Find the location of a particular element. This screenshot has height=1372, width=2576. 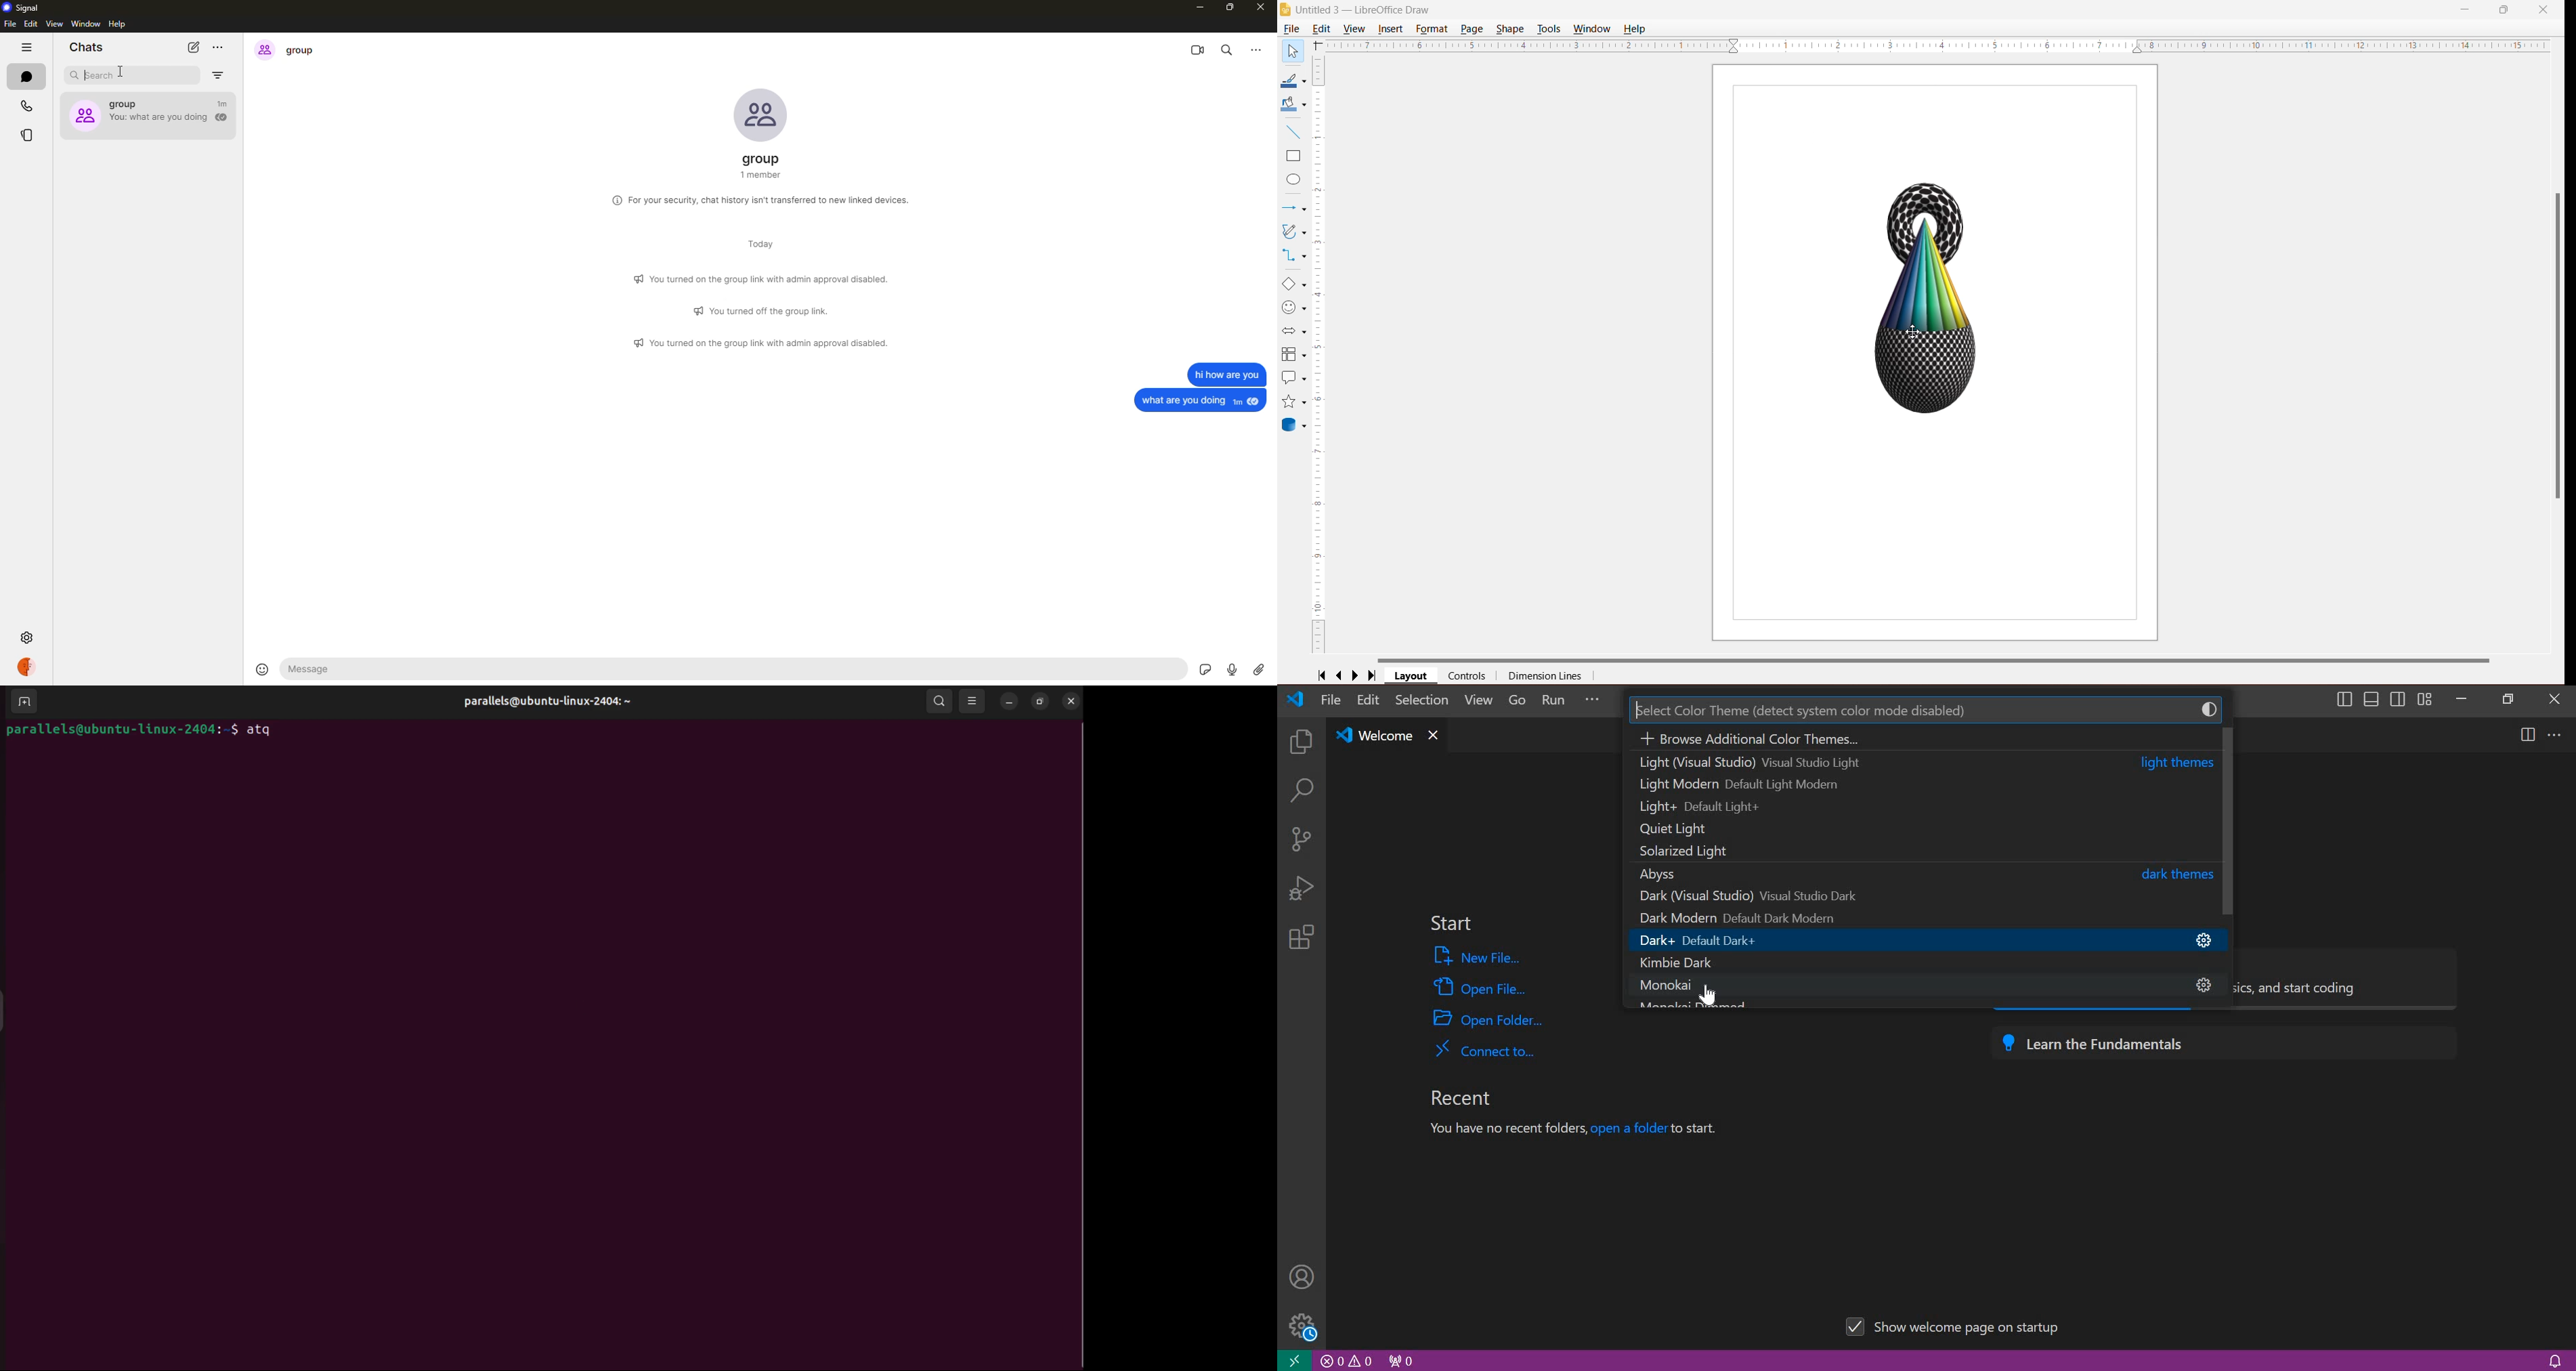

cursor is located at coordinates (124, 73).